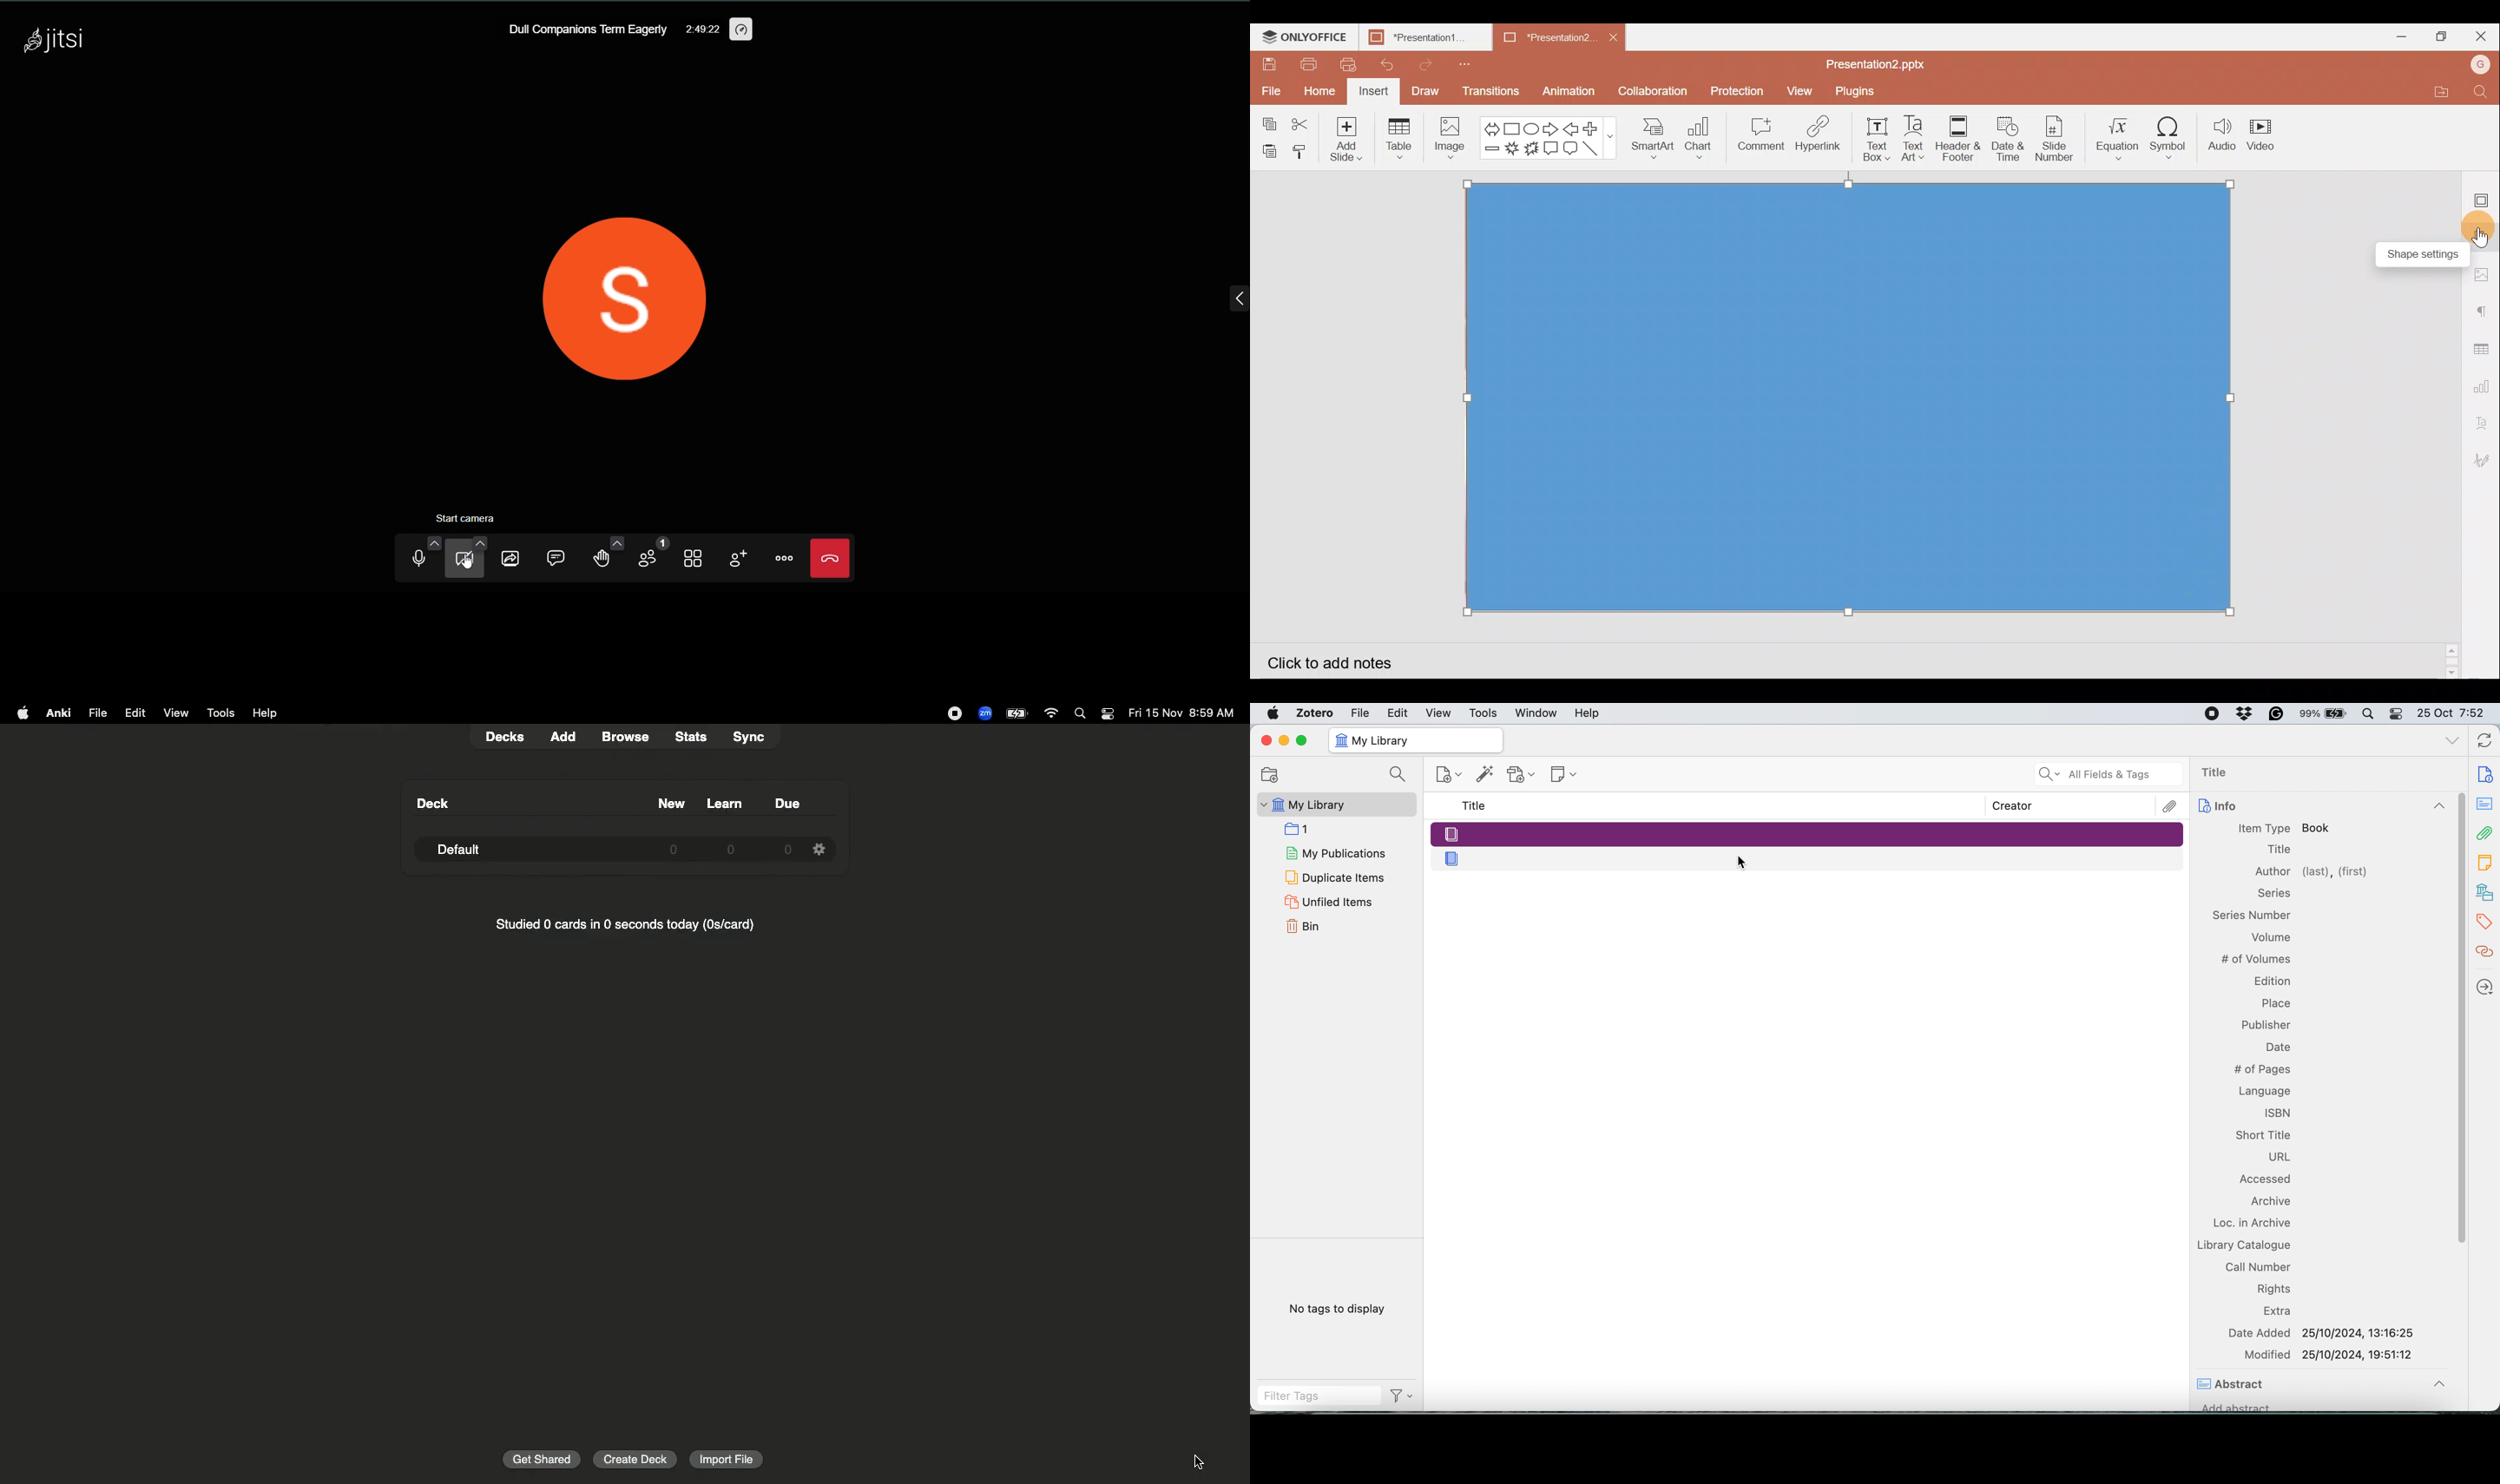  Describe the element at coordinates (1079, 715) in the screenshot. I see `Search` at that location.